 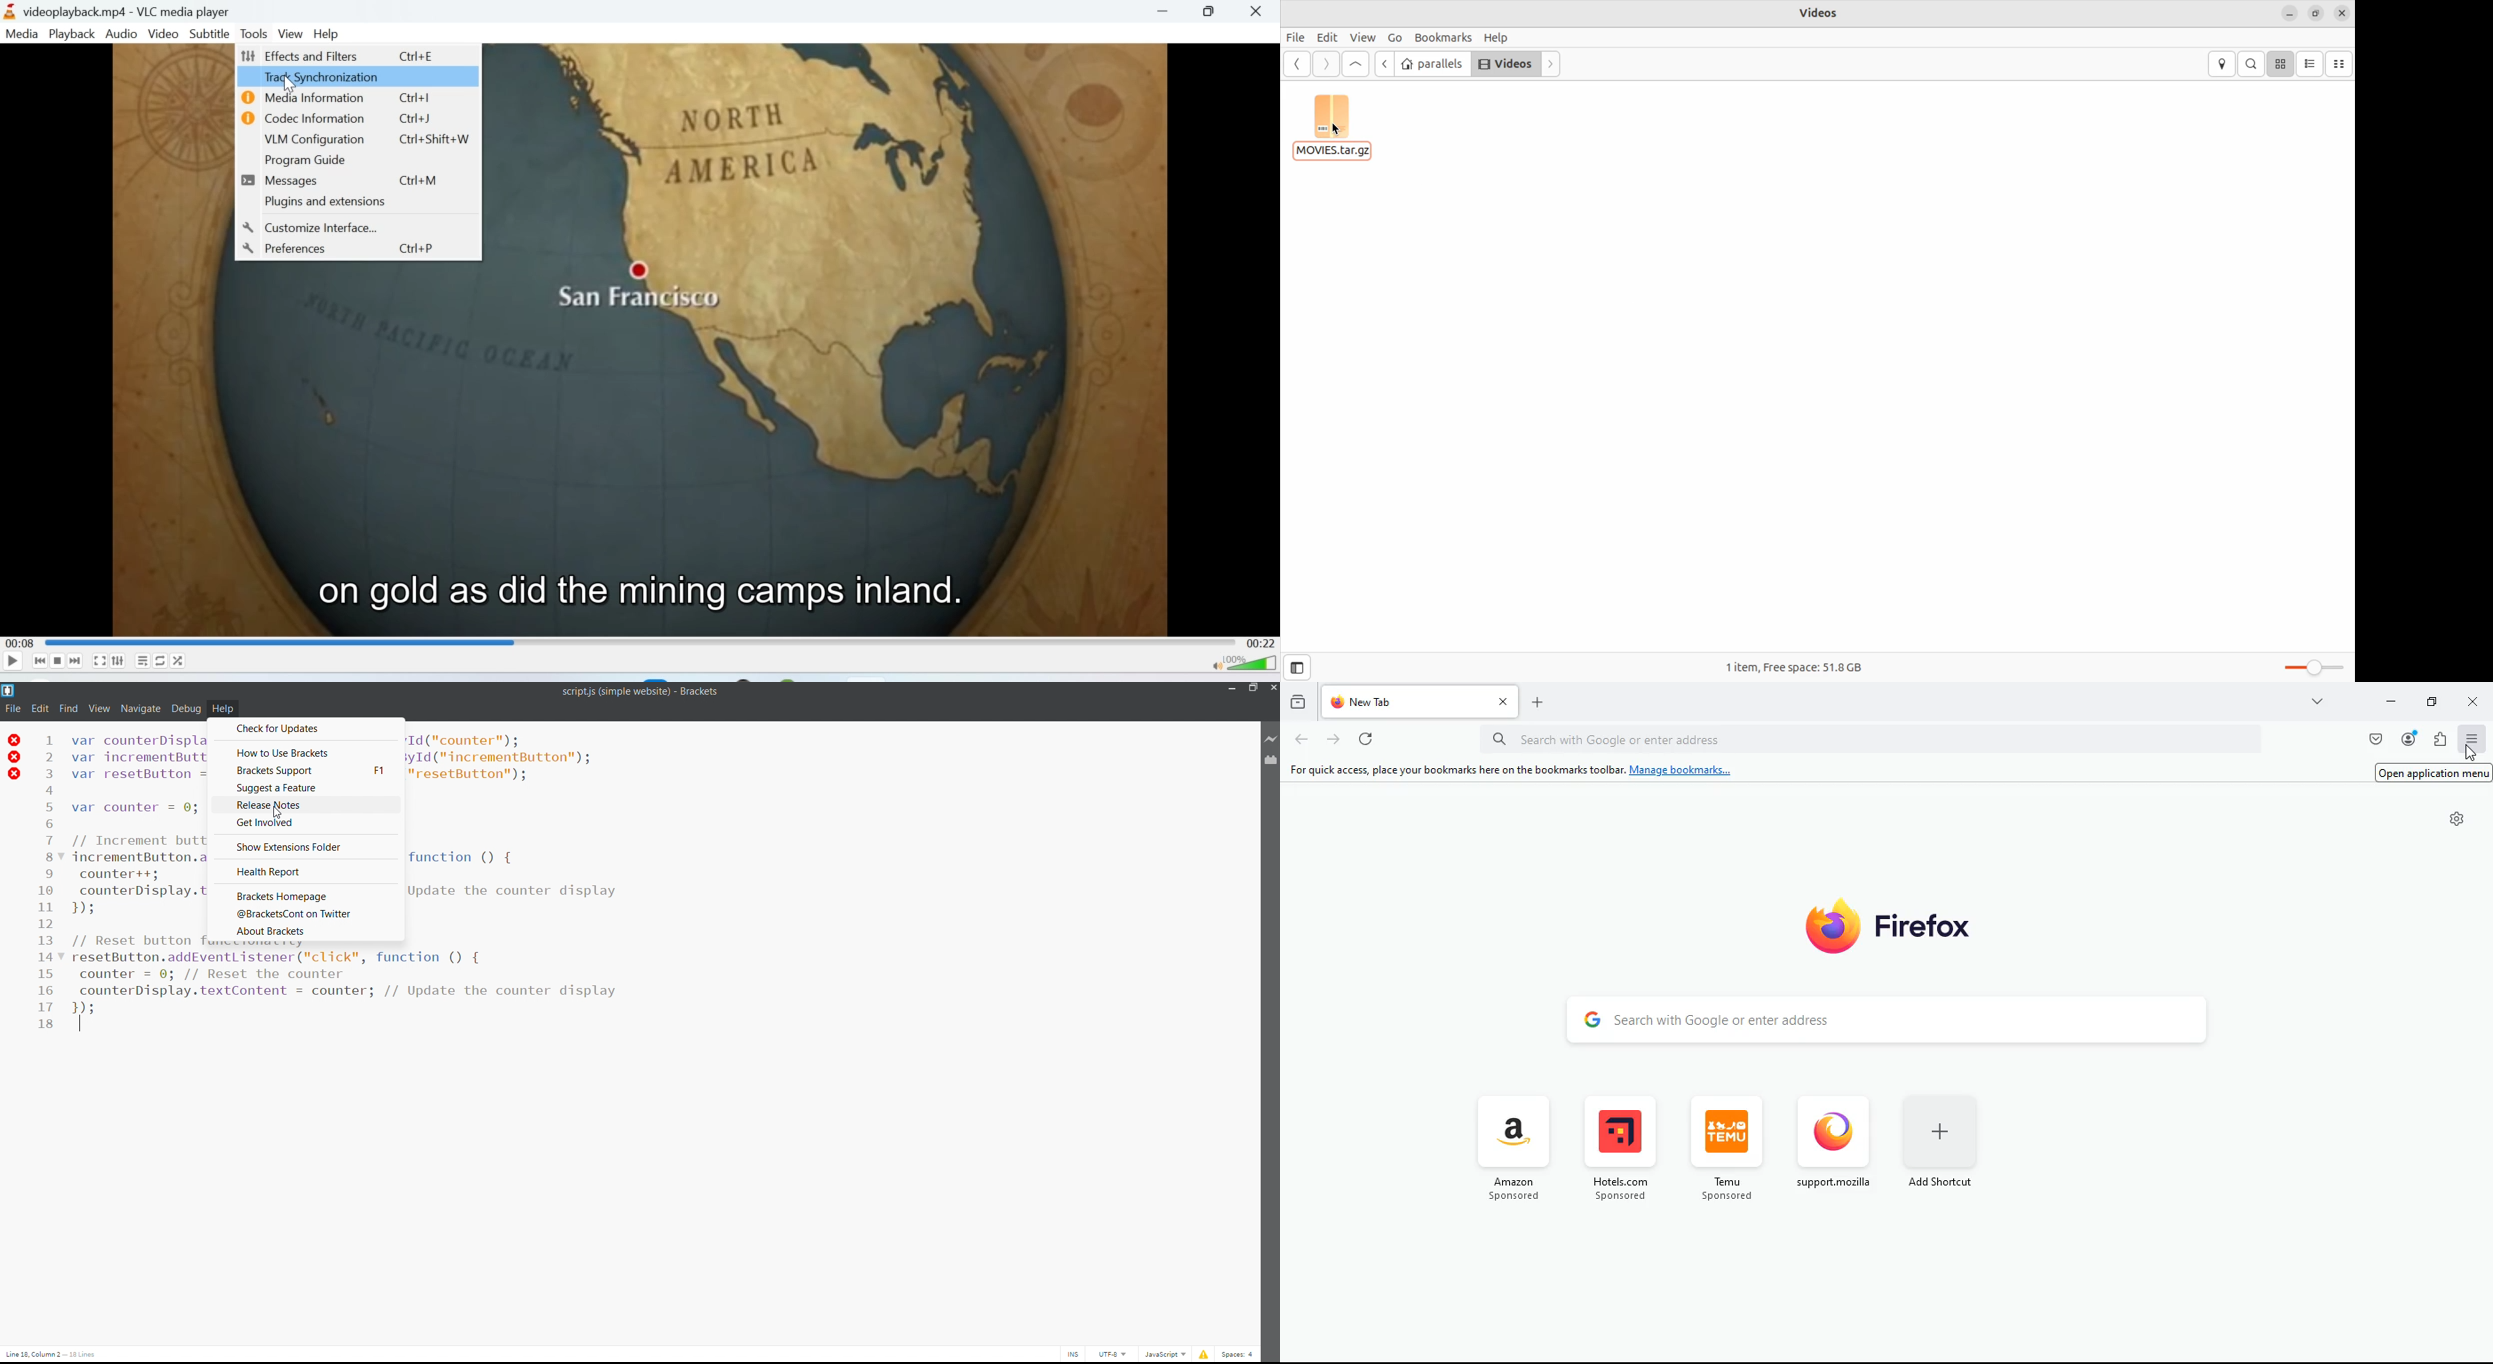 What do you see at coordinates (419, 178) in the screenshot?
I see `Ctrl+M` at bounding box center [419, 178].